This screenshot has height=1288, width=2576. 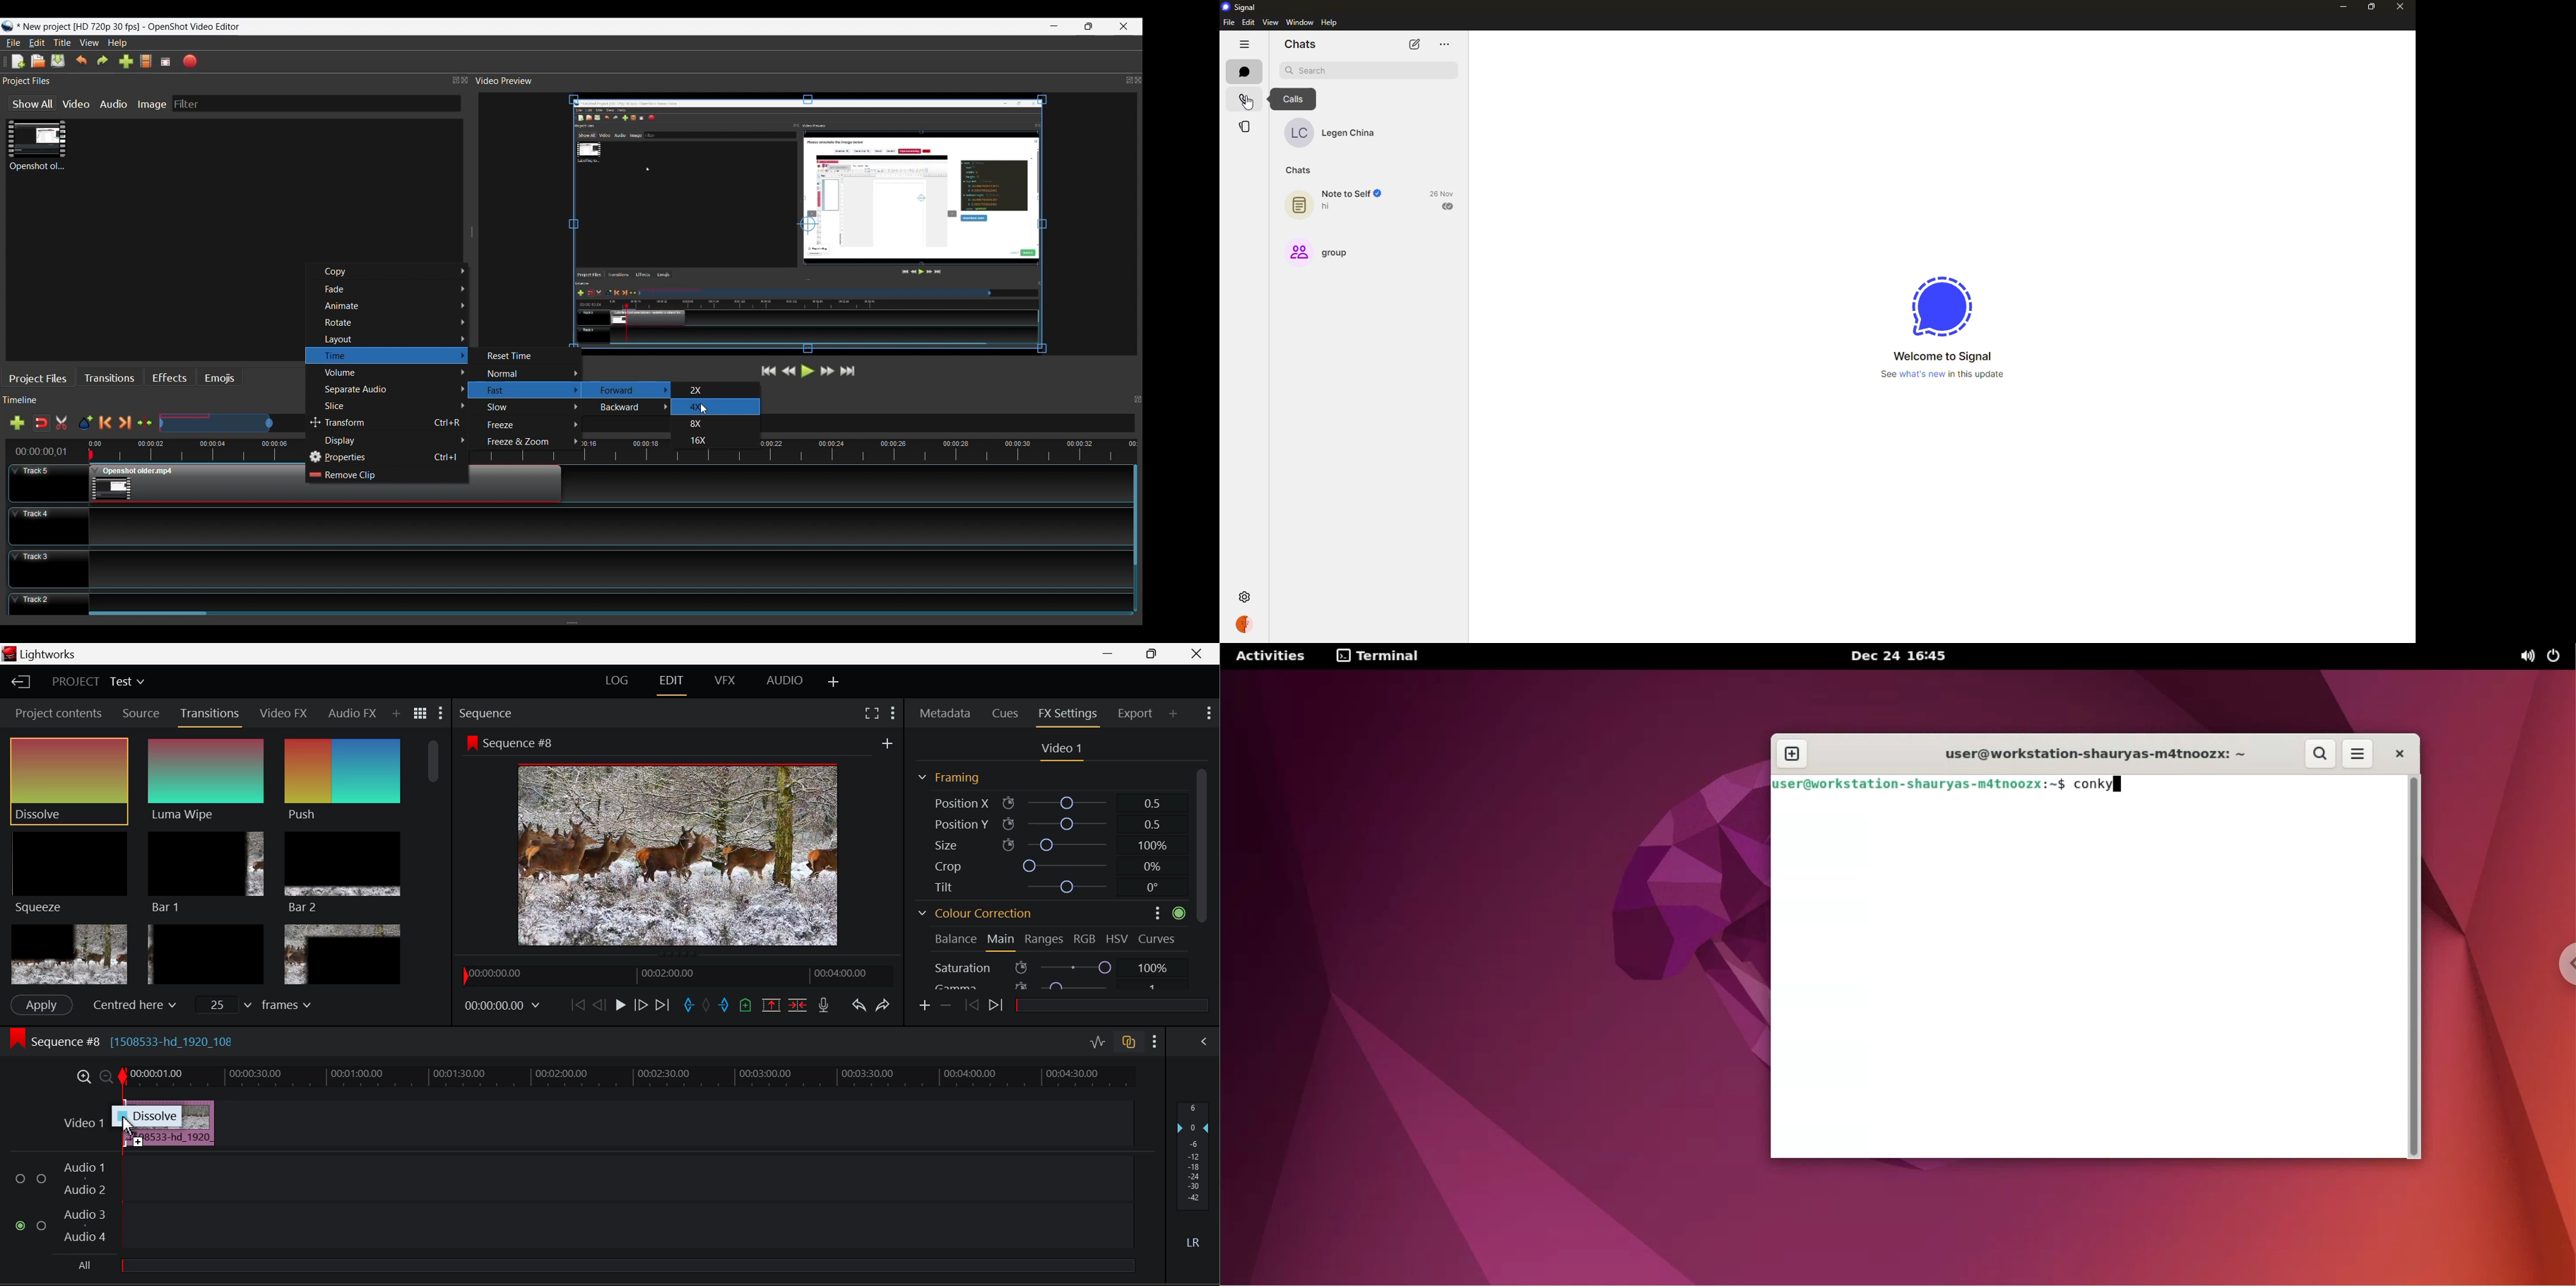 What do you see at coordinates (1060, 750) in the screenshot?
I see `Video Settings` at bounding box center [1060, 750].